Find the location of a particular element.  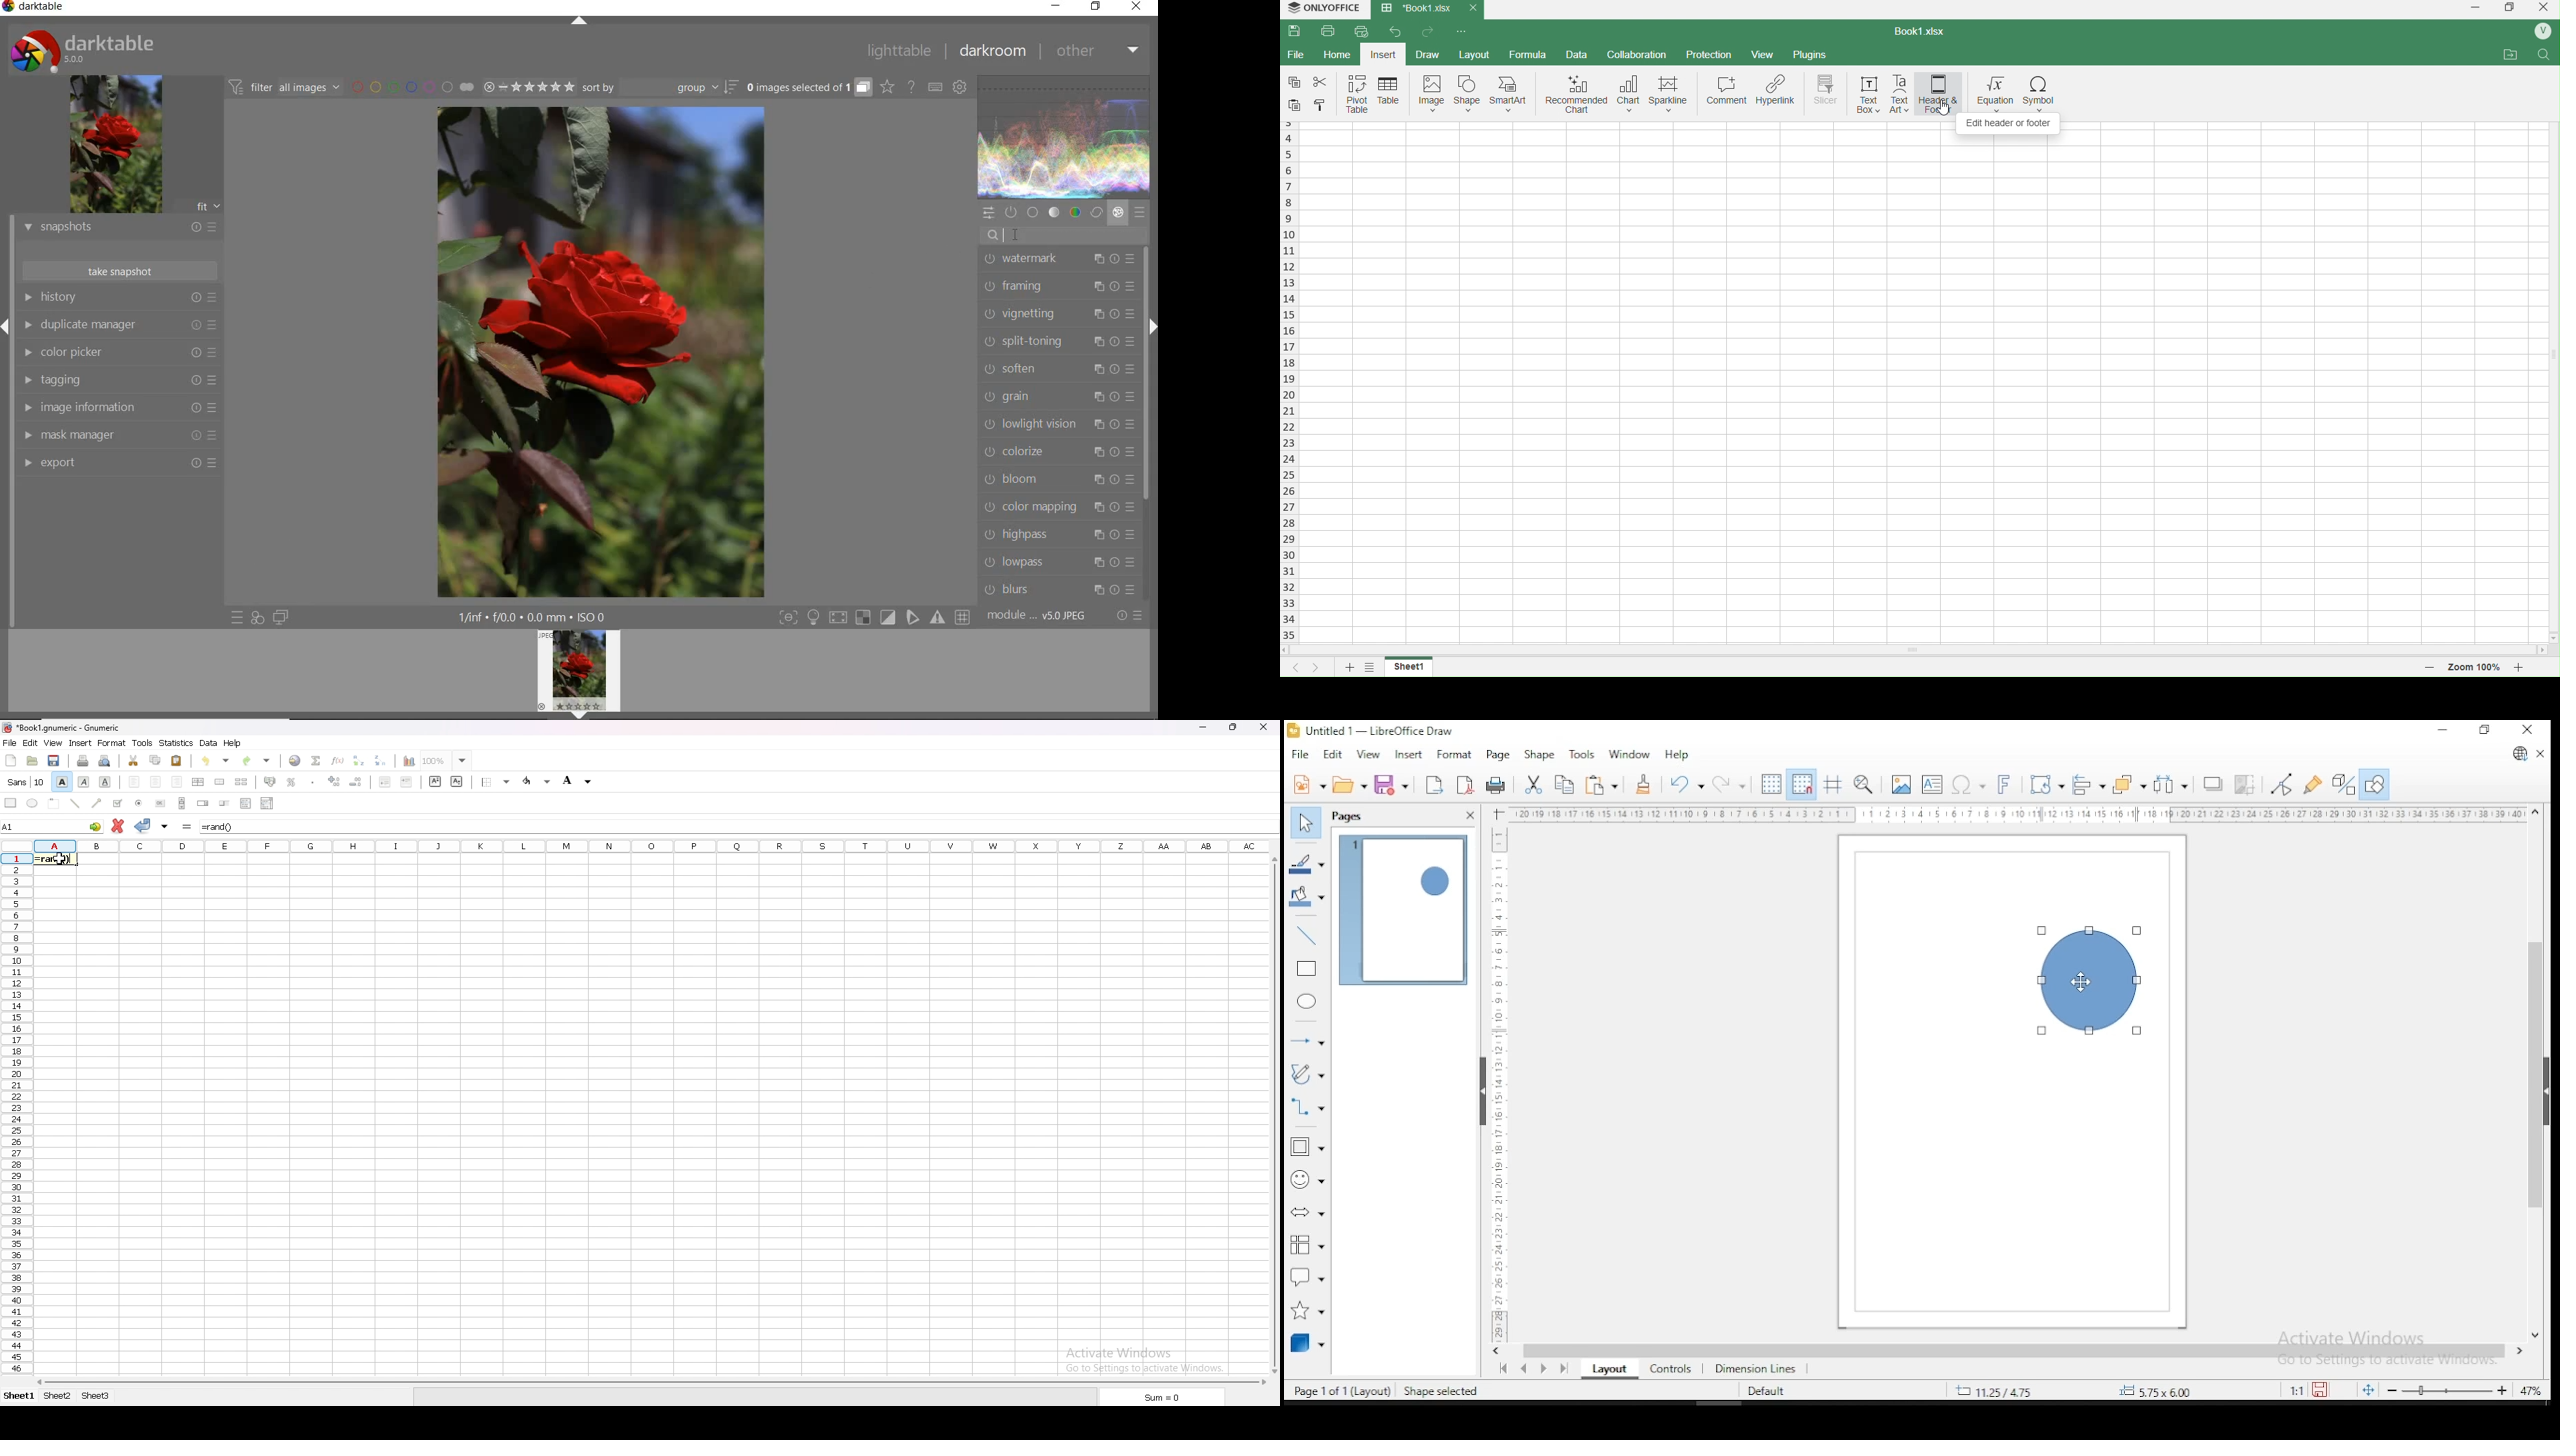

mouse pointer is located at coordinates (2084, 981).